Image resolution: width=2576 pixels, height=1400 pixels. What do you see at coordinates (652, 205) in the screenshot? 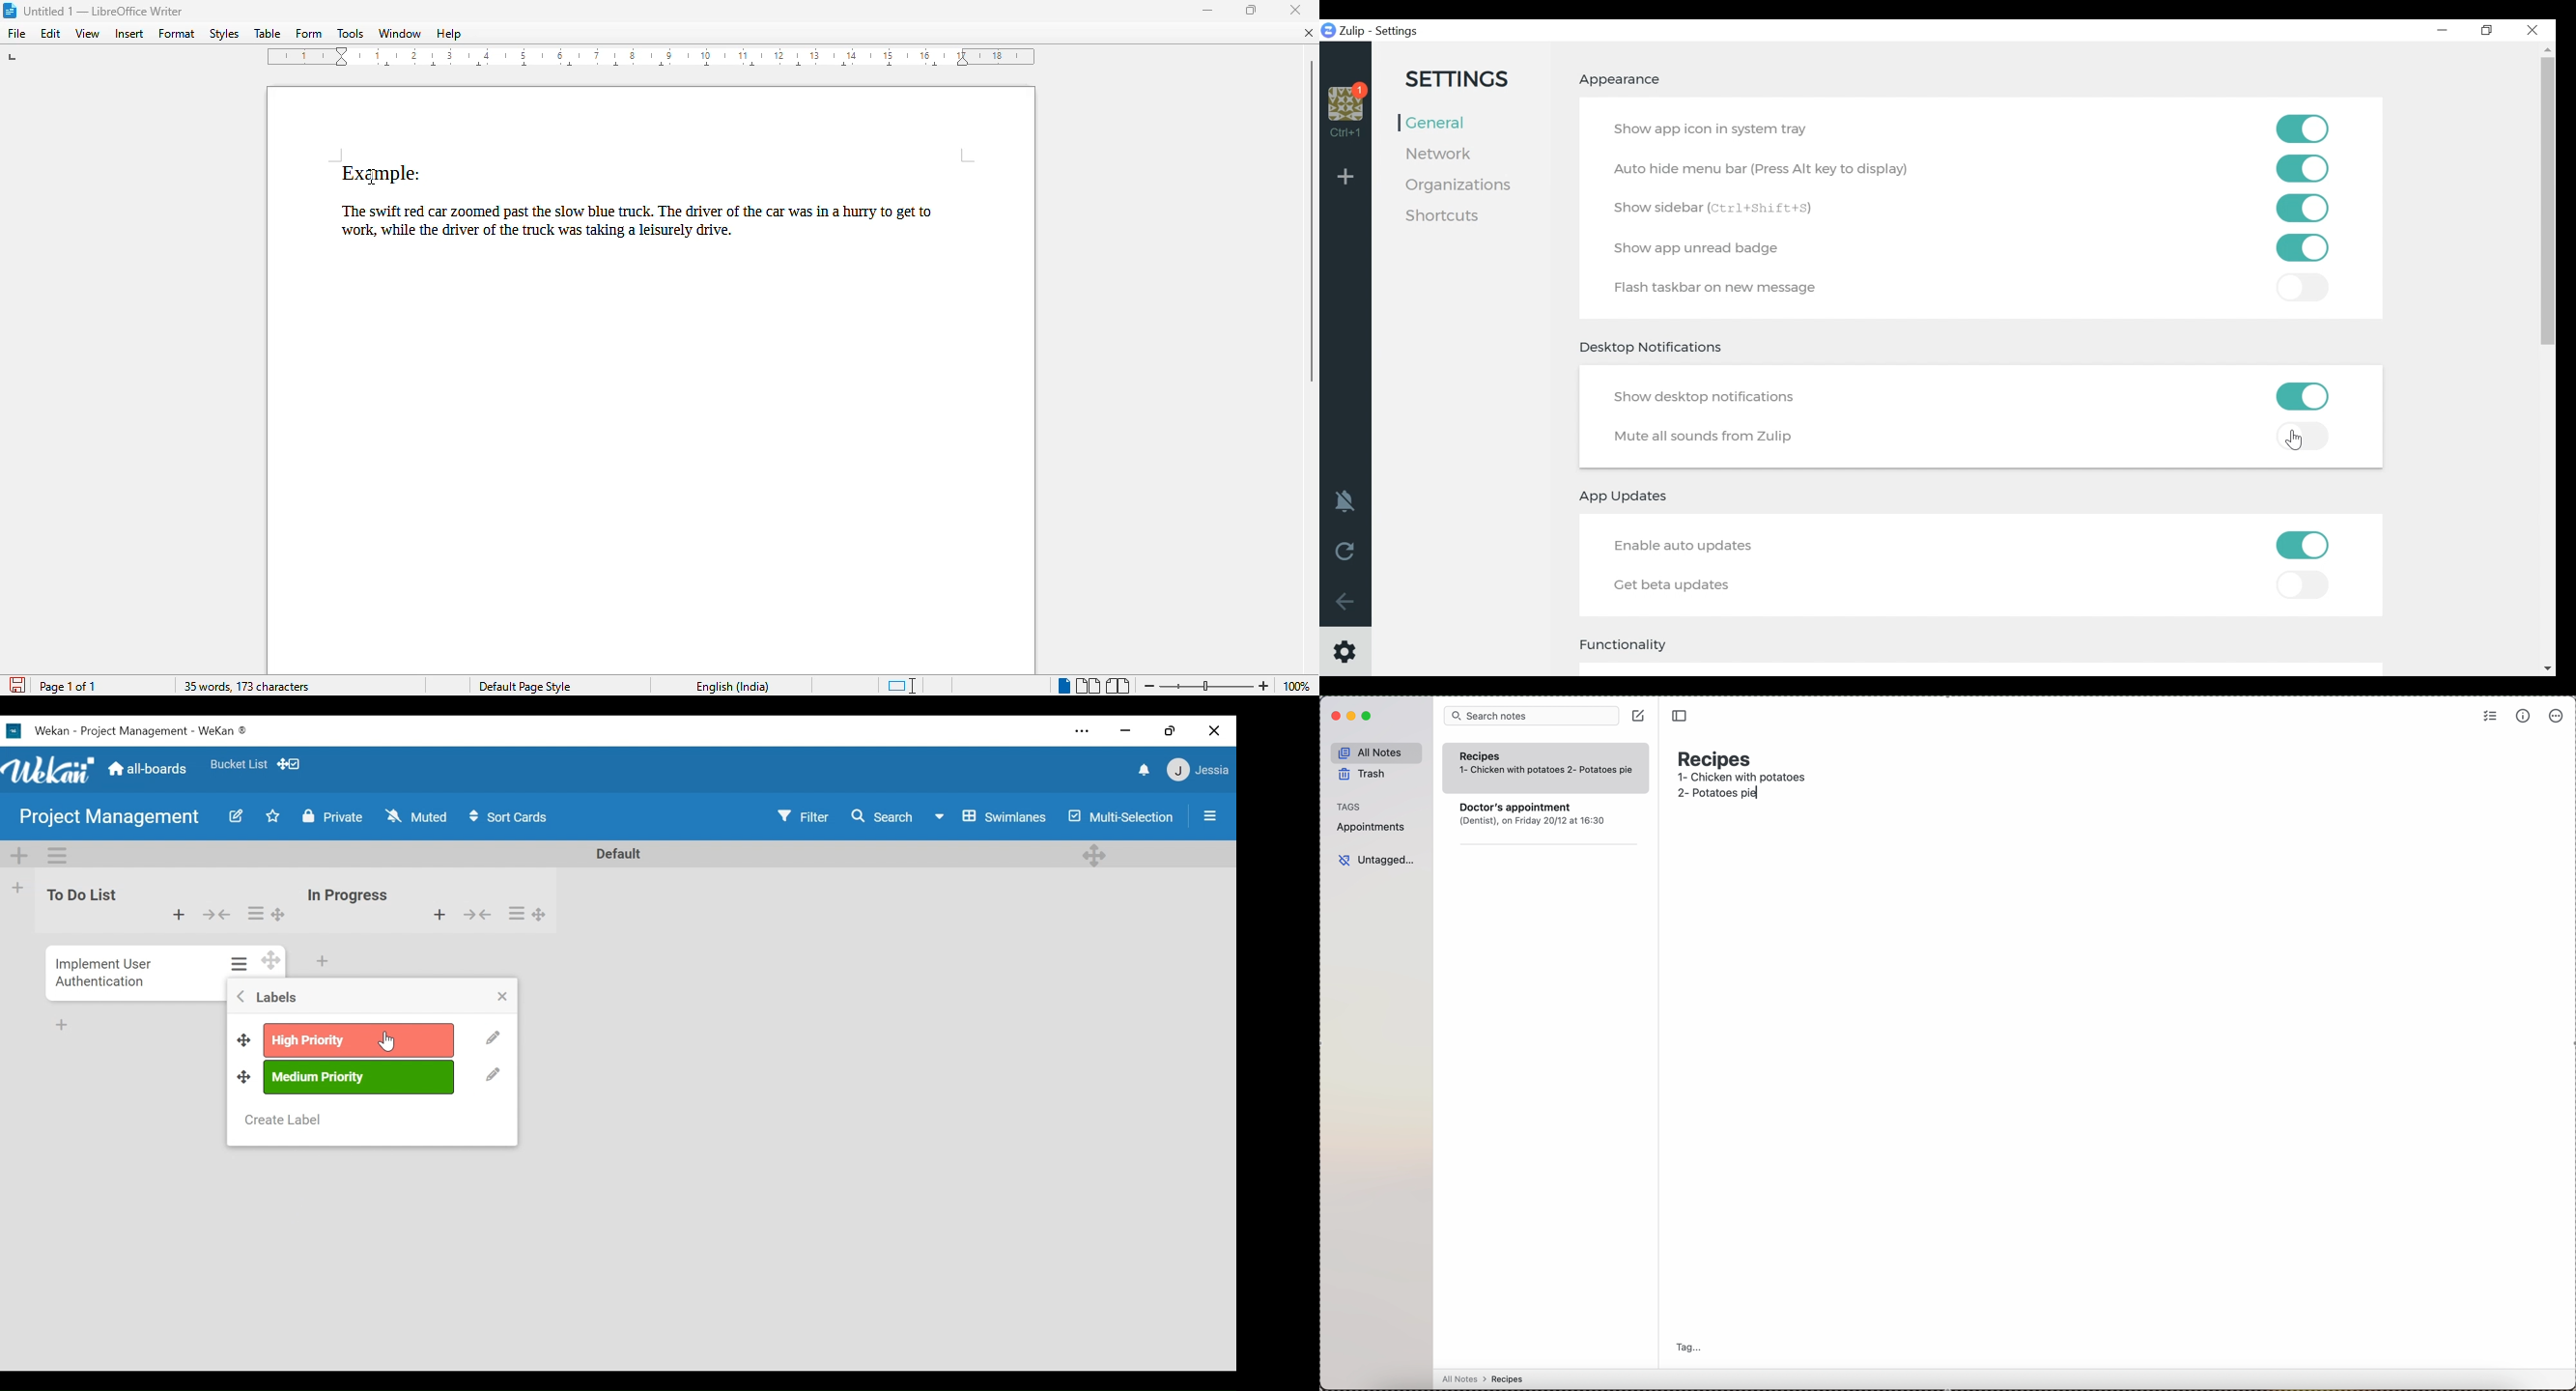
I see `Example: The swift red car zoomed past the slow blue truck. The driver of the car was in a hurry to get to work, while the driver of the truck was taking a leisurely drive.` at bounding box center [652, 205].